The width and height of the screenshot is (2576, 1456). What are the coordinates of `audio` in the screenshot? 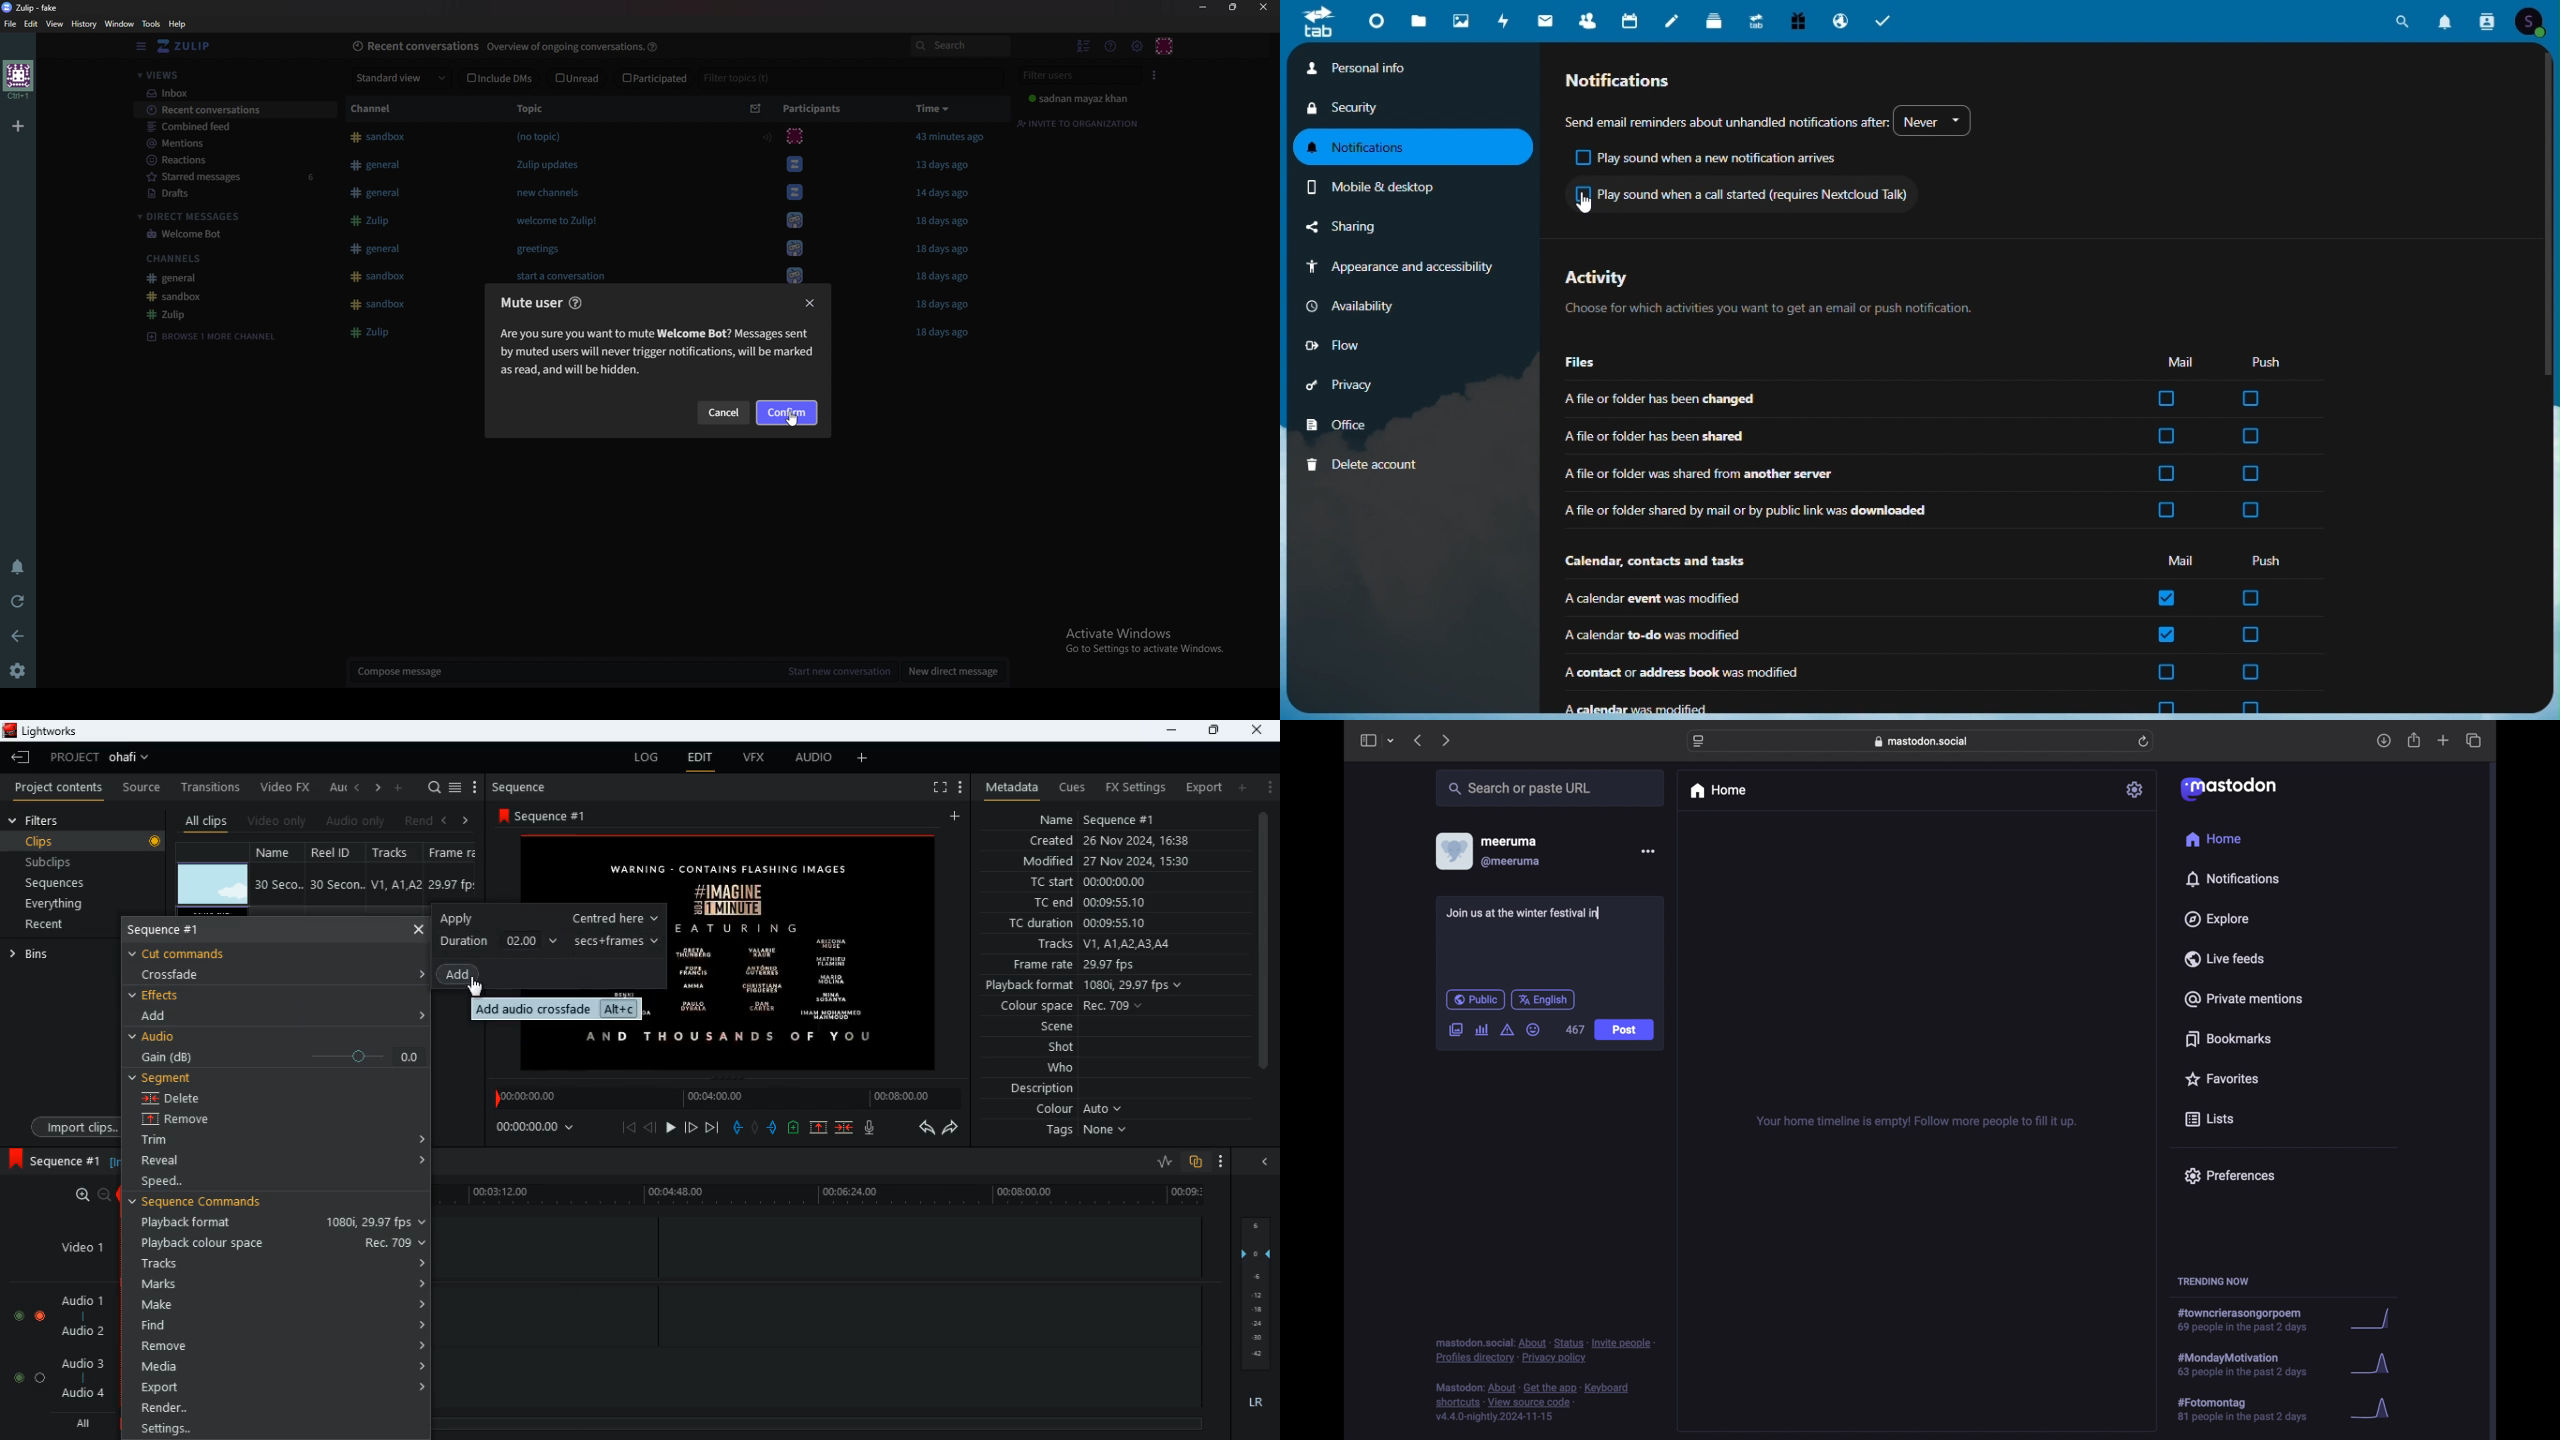 It's located at (158, 1037).